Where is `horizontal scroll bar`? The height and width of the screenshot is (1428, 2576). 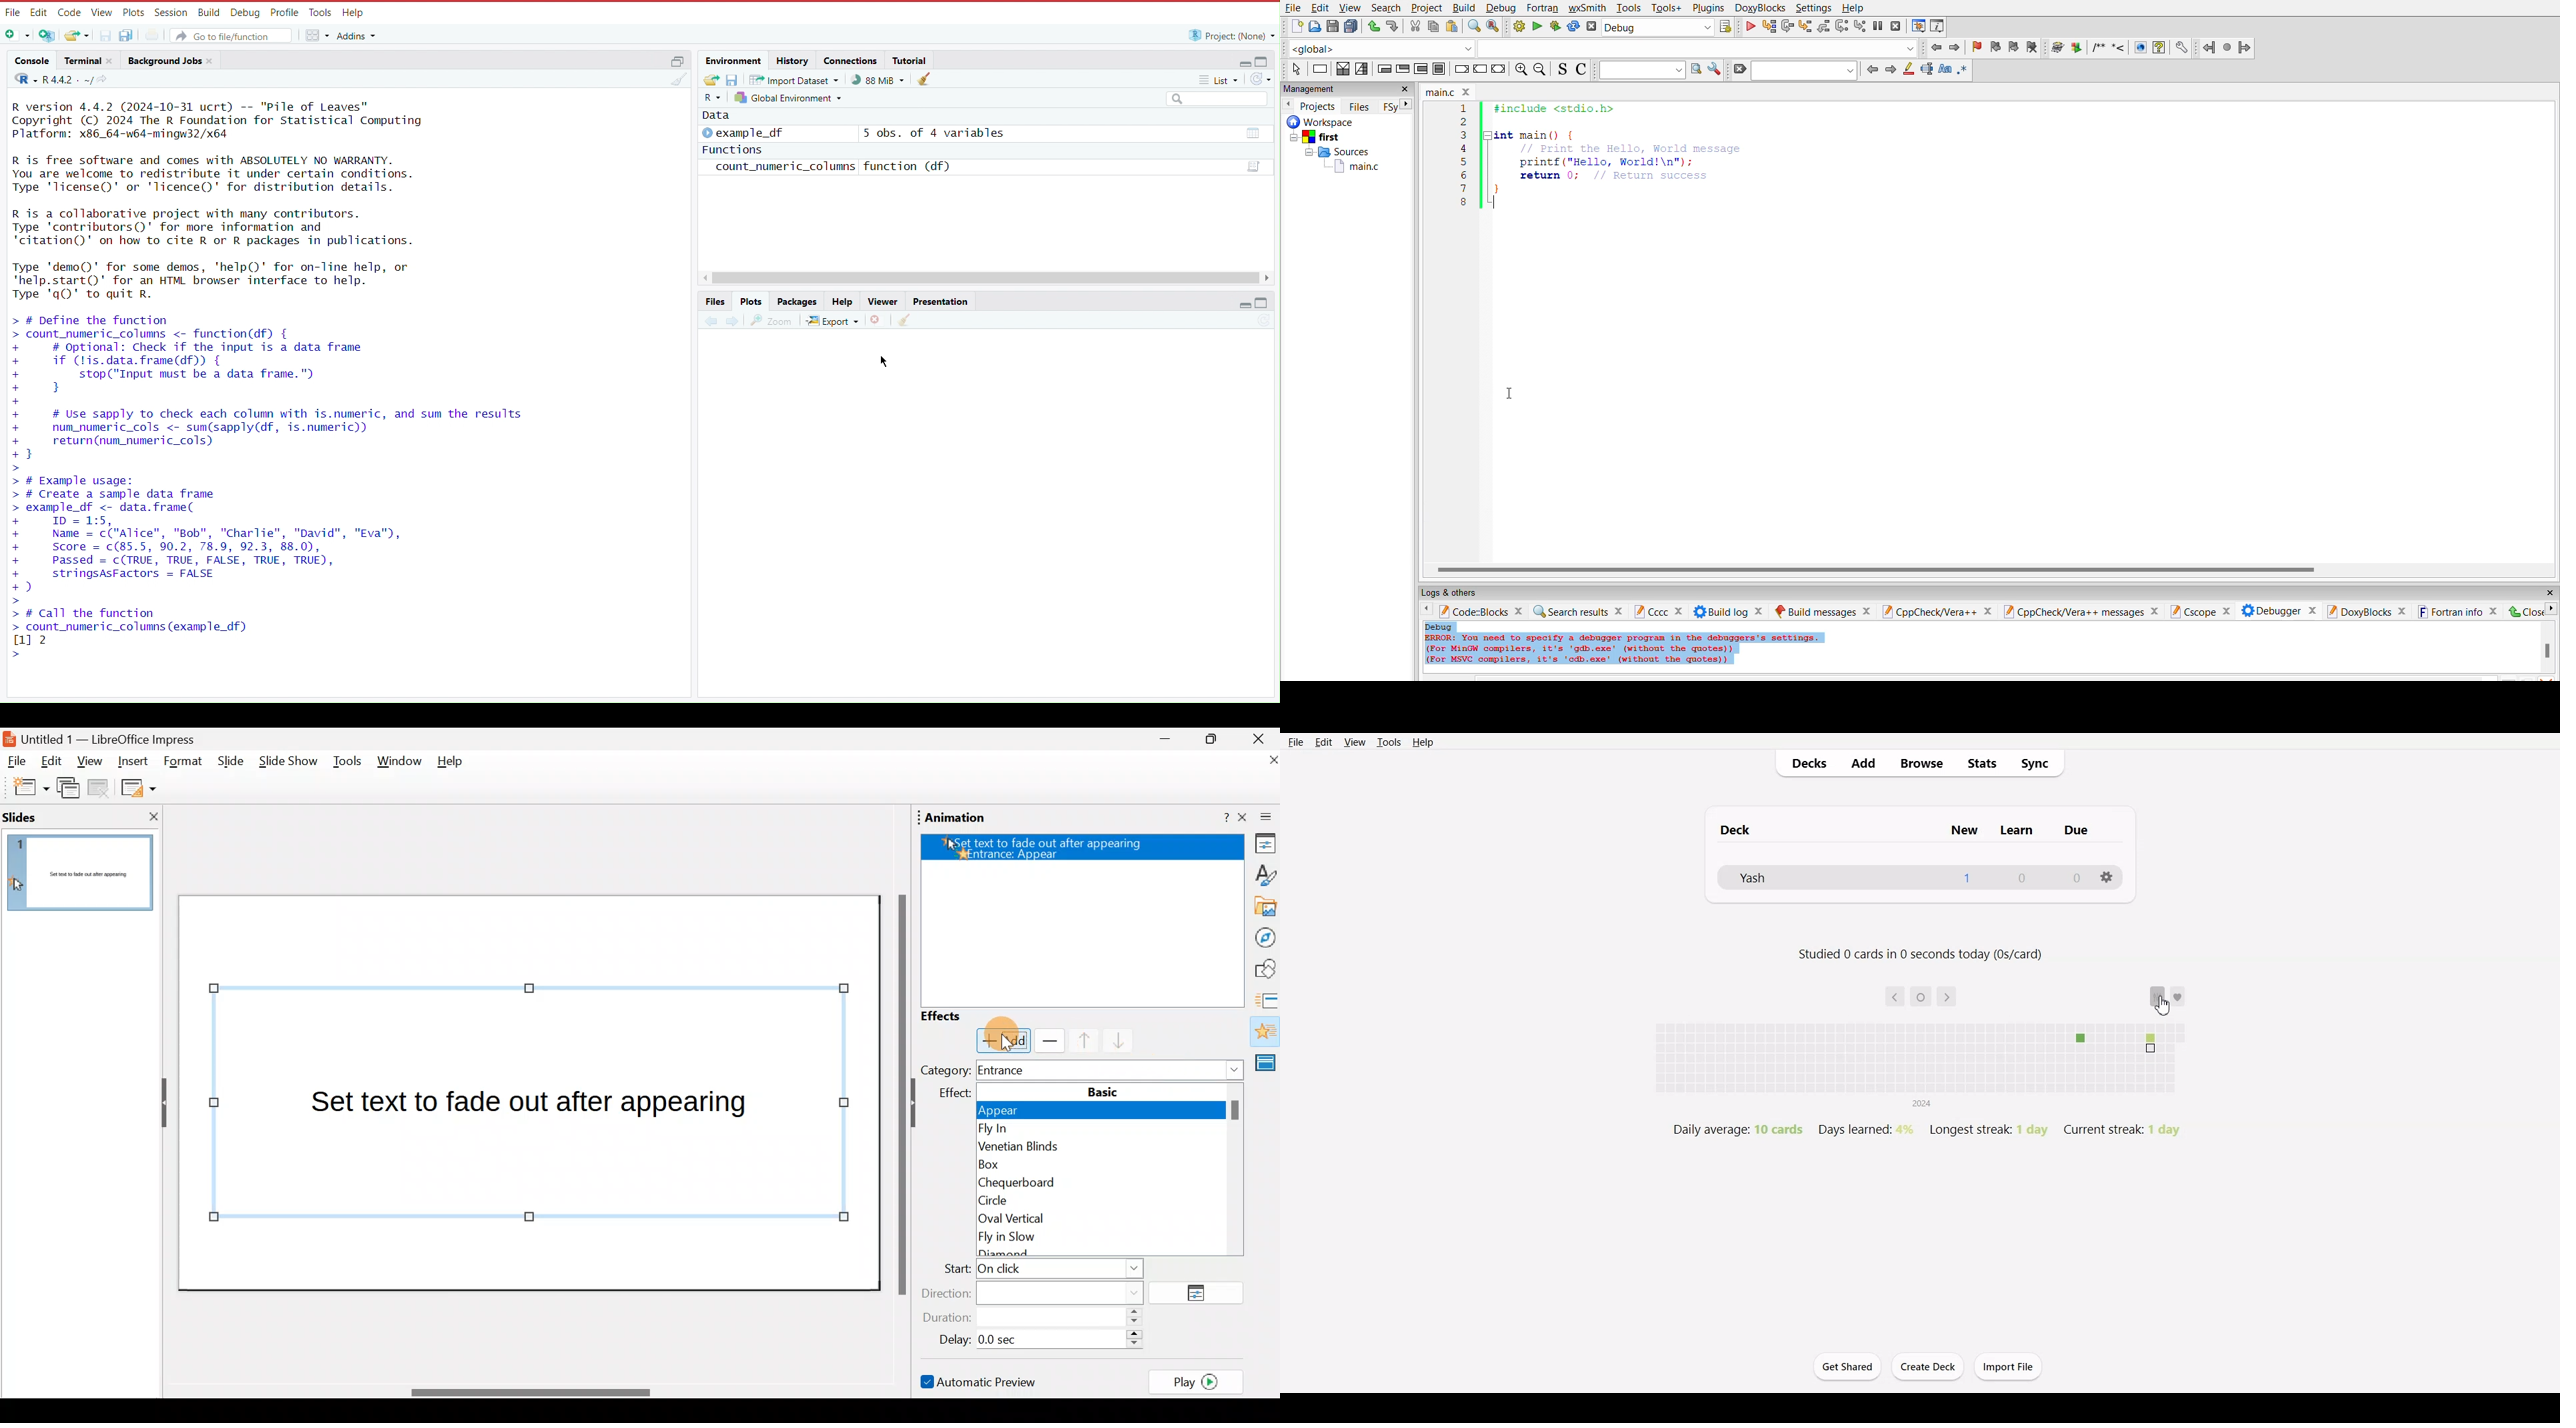
horizontal scroll bar is located at coordinates (1867, 574).